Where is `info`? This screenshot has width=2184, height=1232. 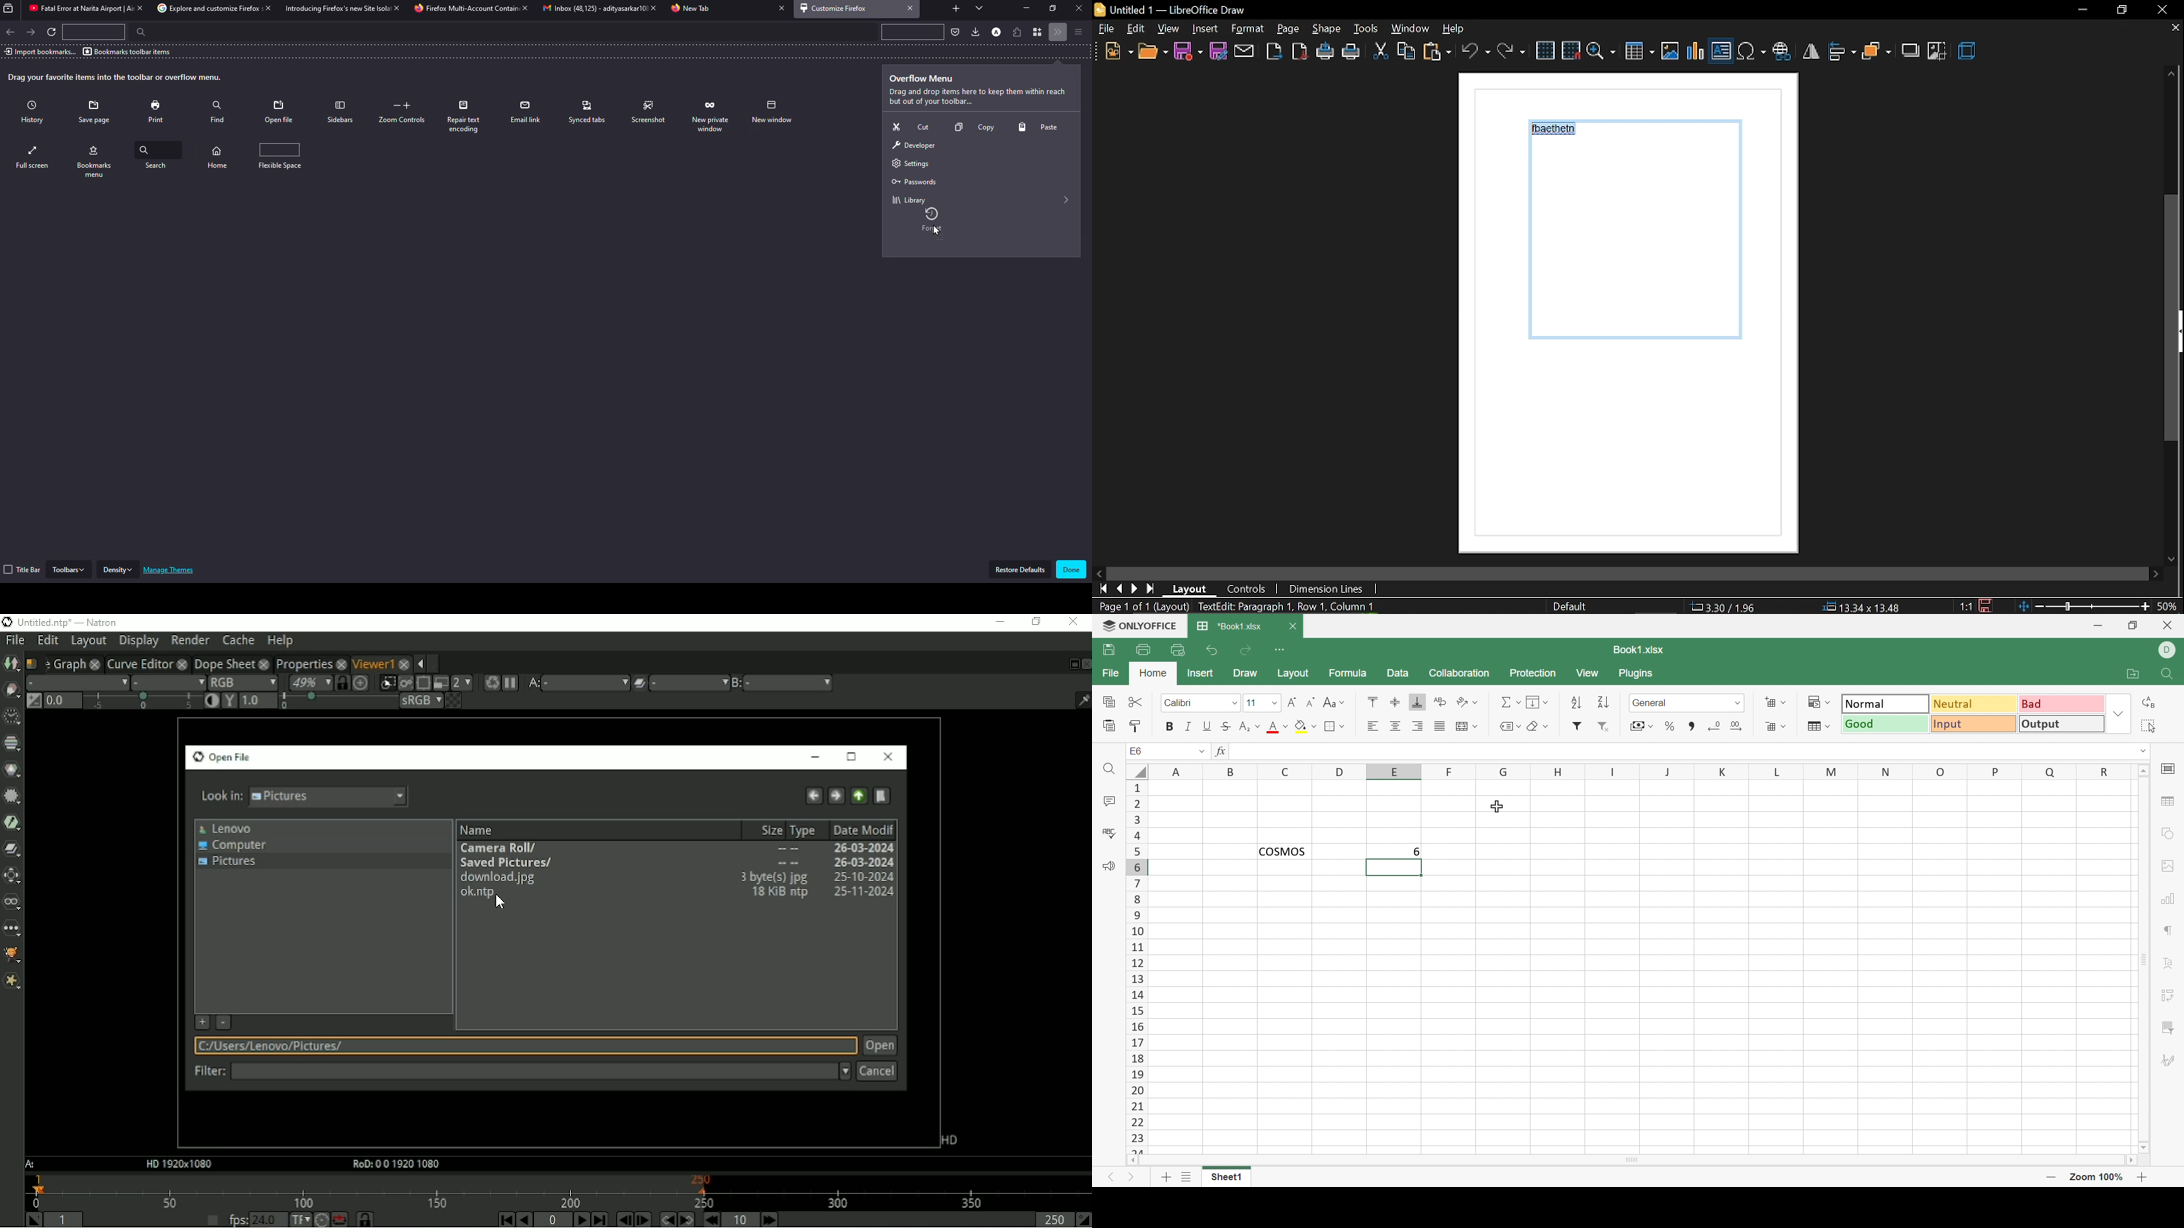 info is located at coordinates (977, 98).